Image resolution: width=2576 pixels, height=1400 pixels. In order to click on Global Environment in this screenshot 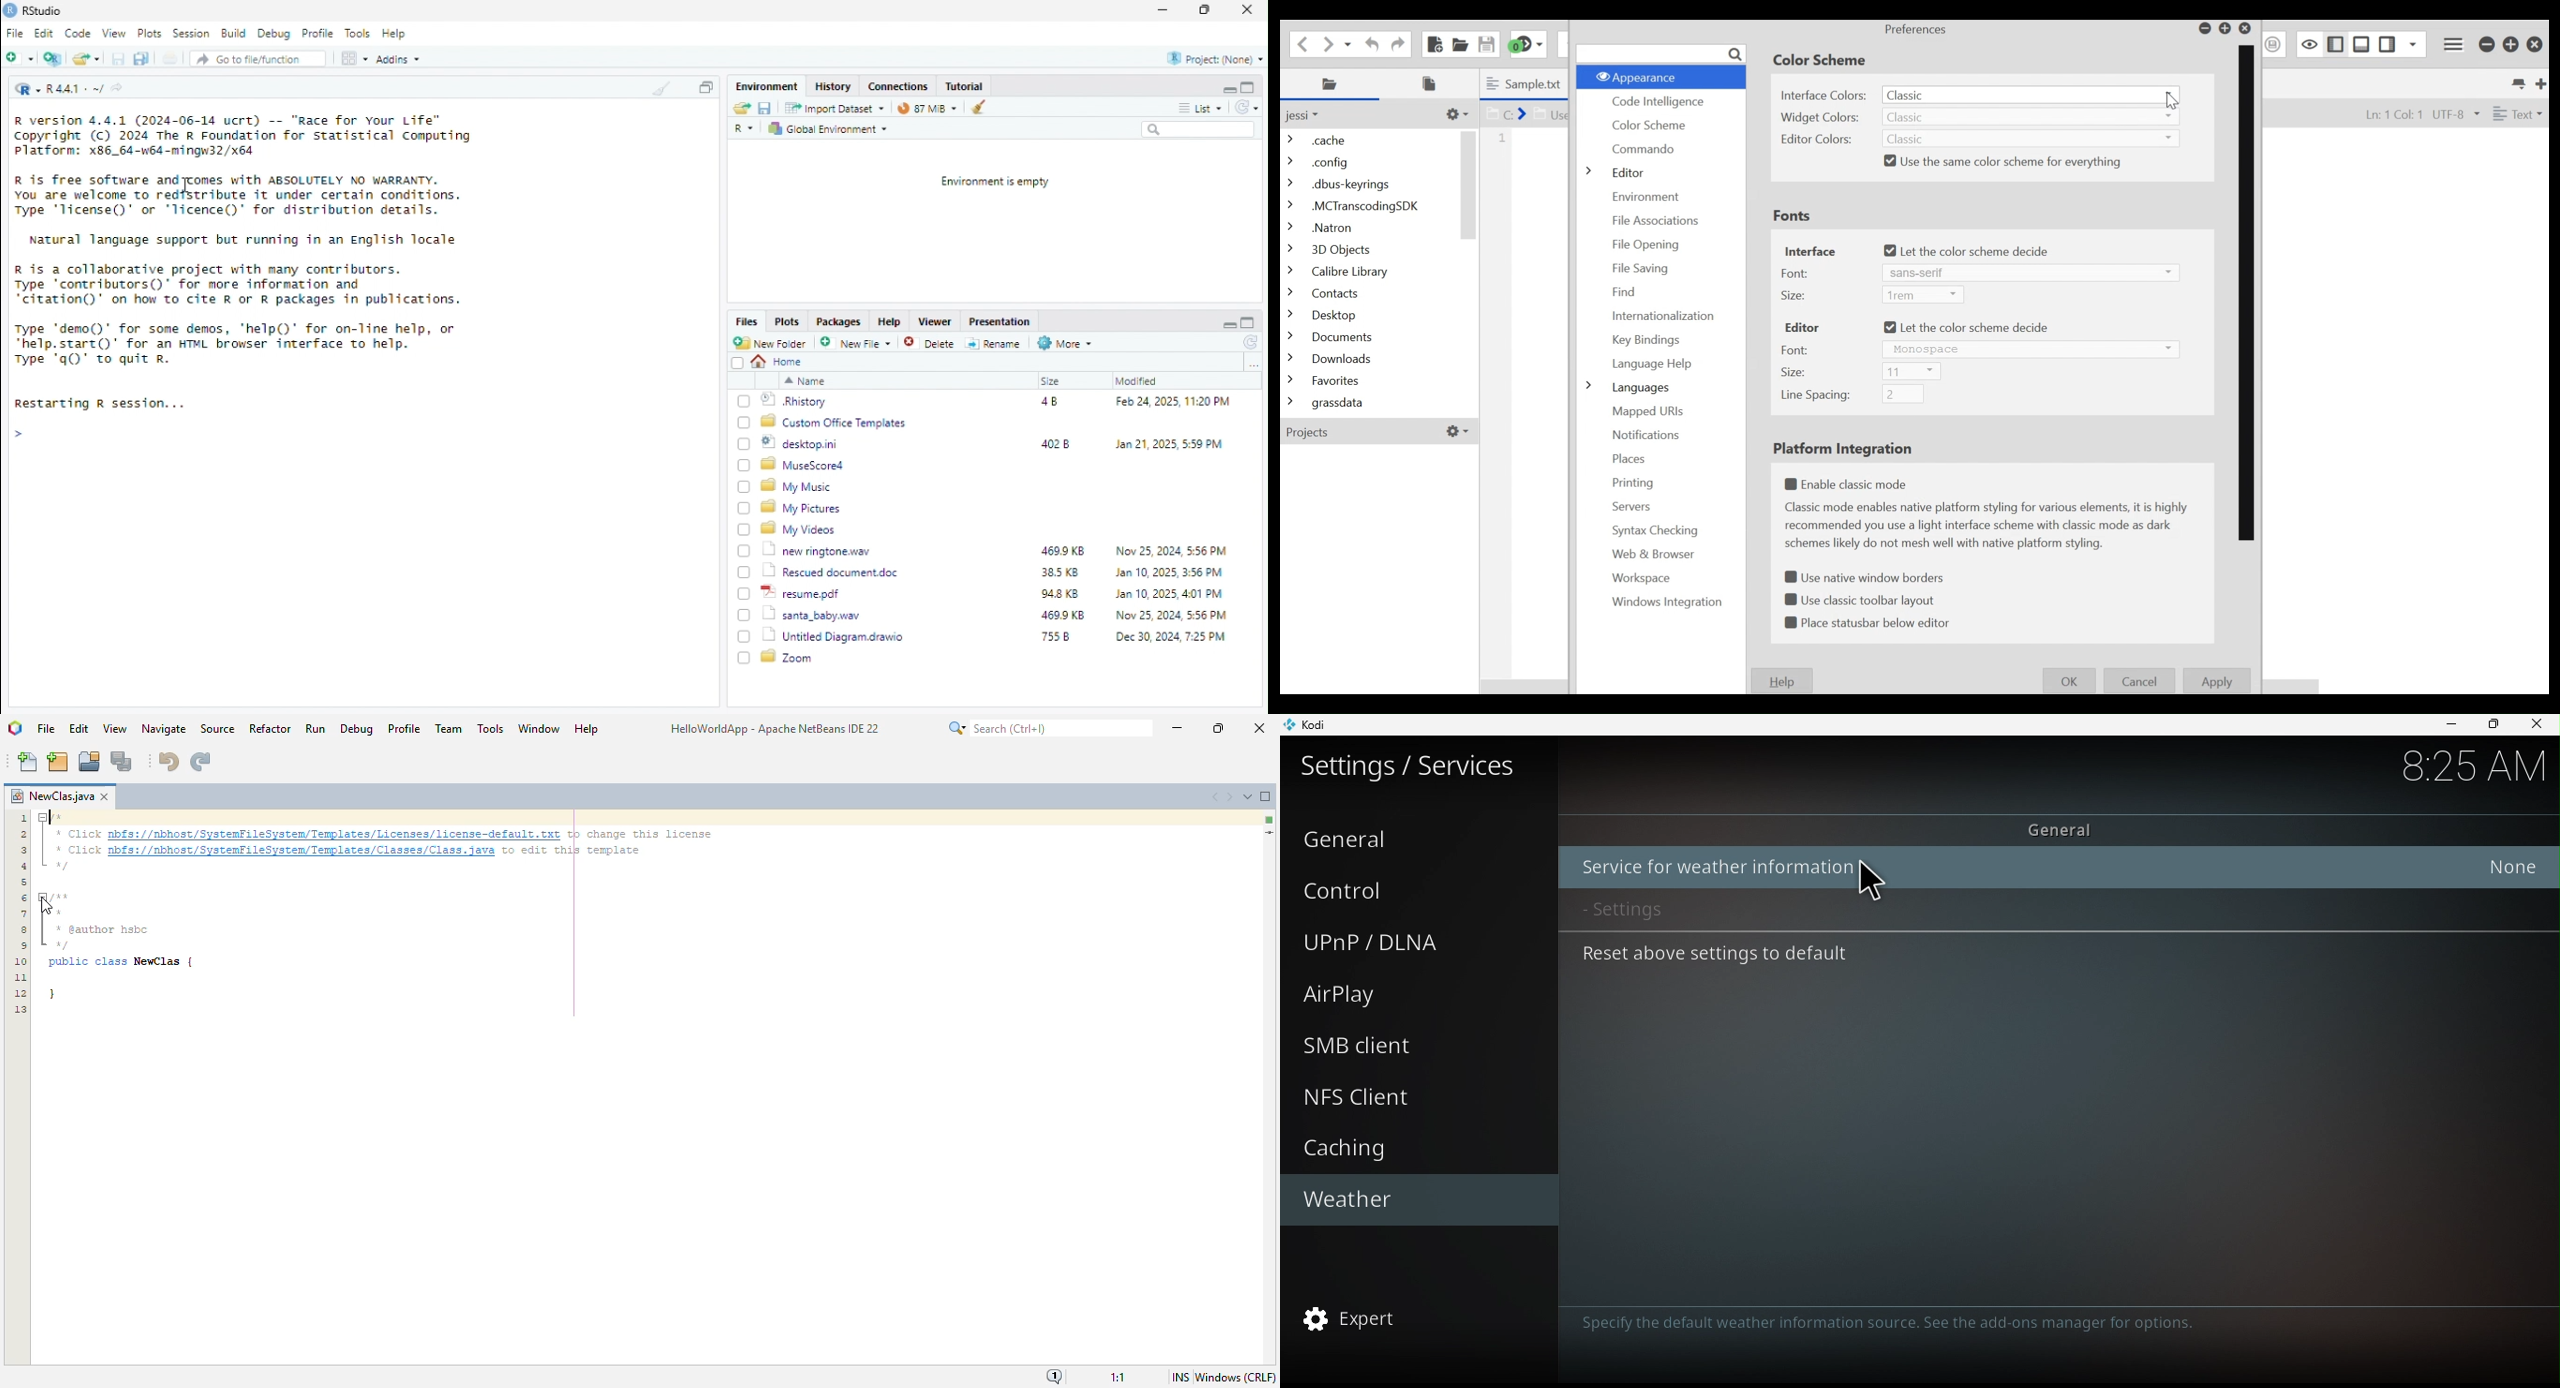, I will do `click(829, 129)`.